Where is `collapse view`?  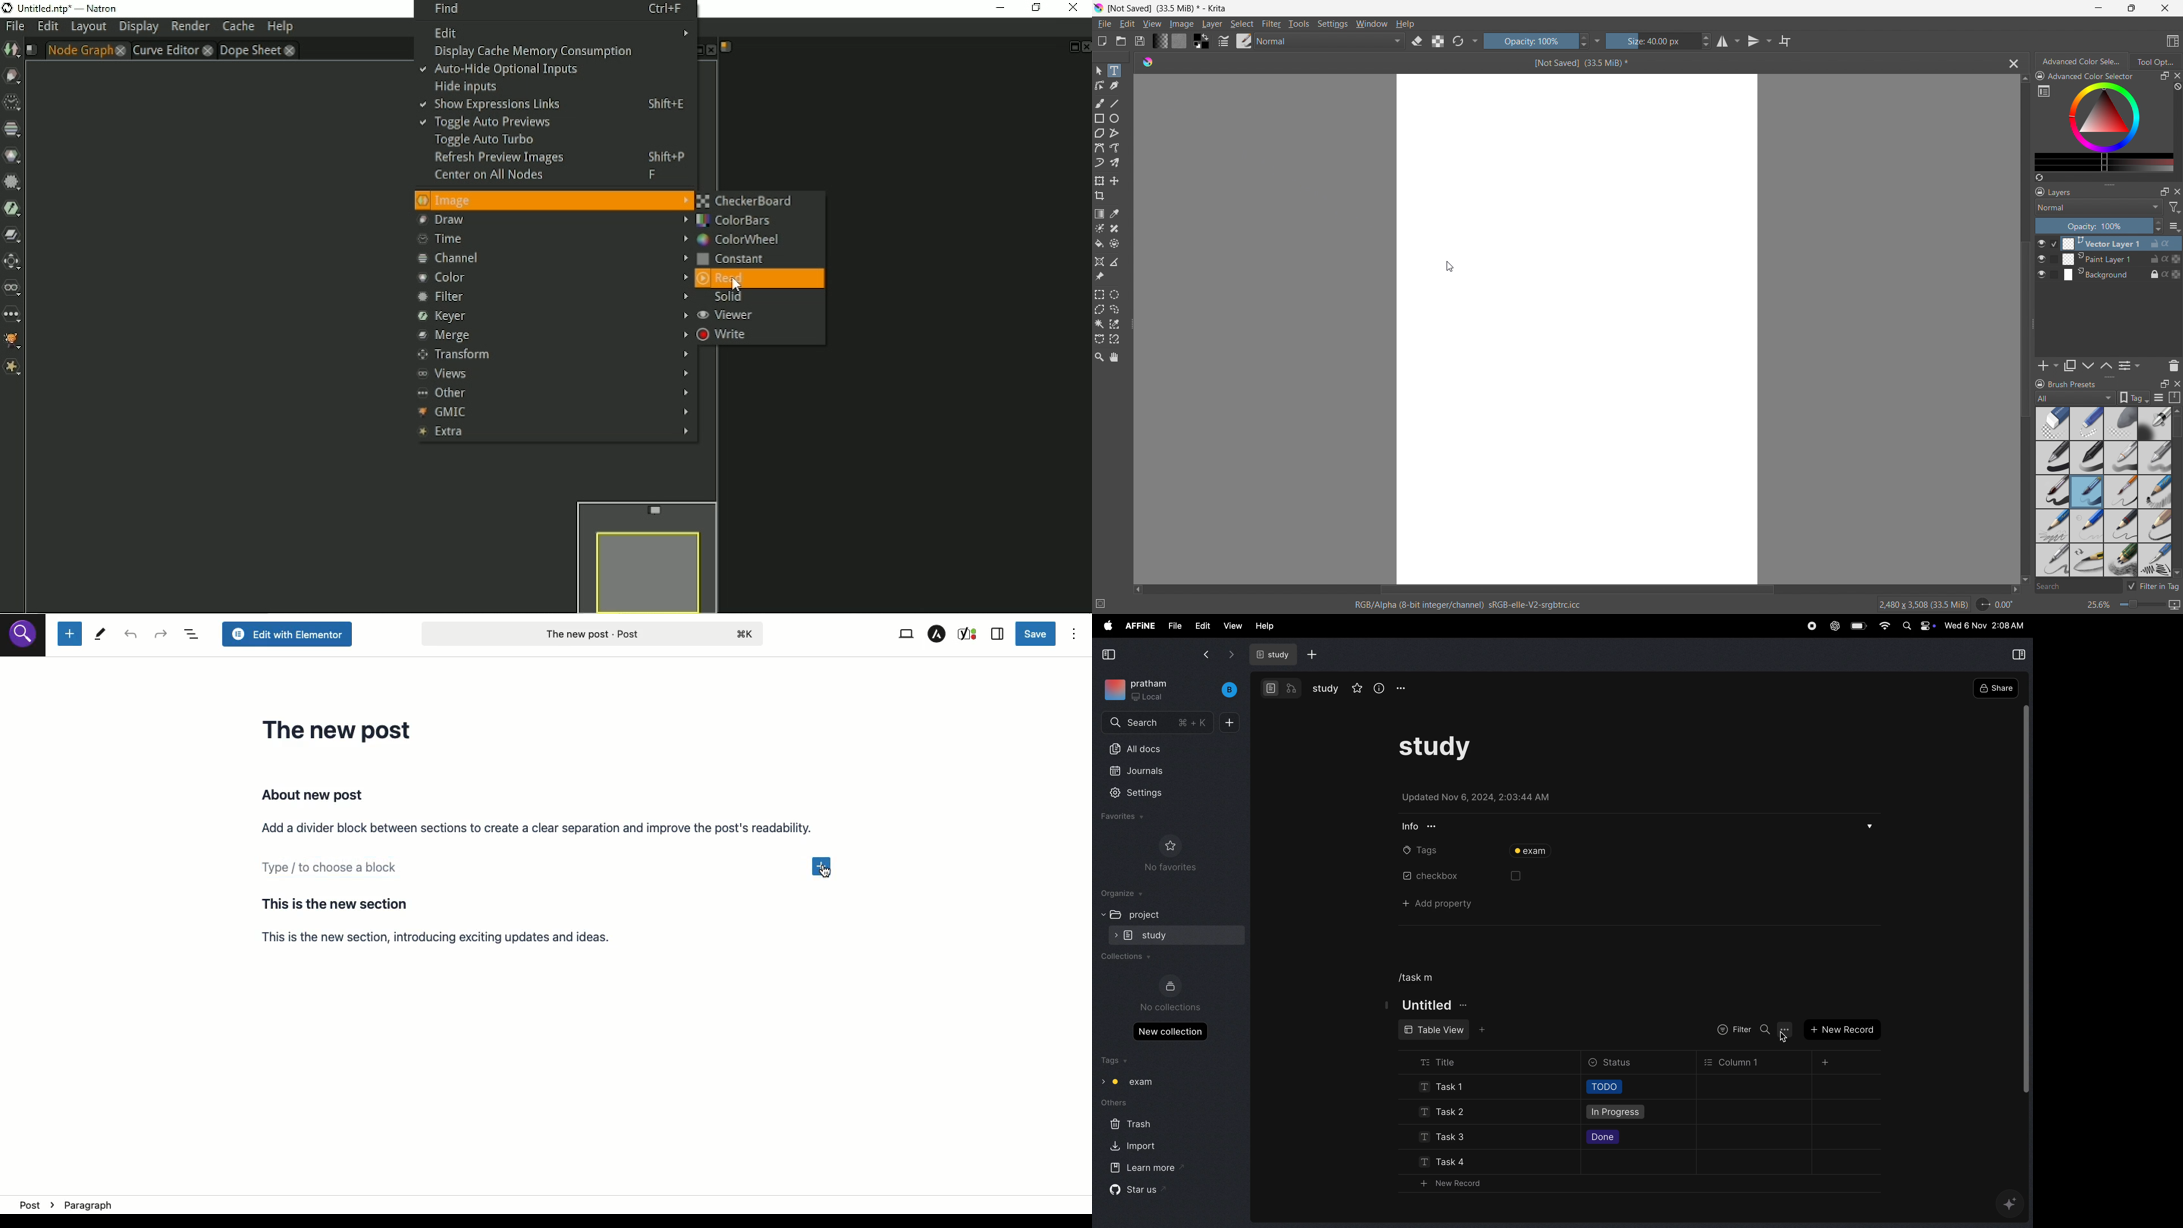 collapse view is located at coordinates (2019, 653).